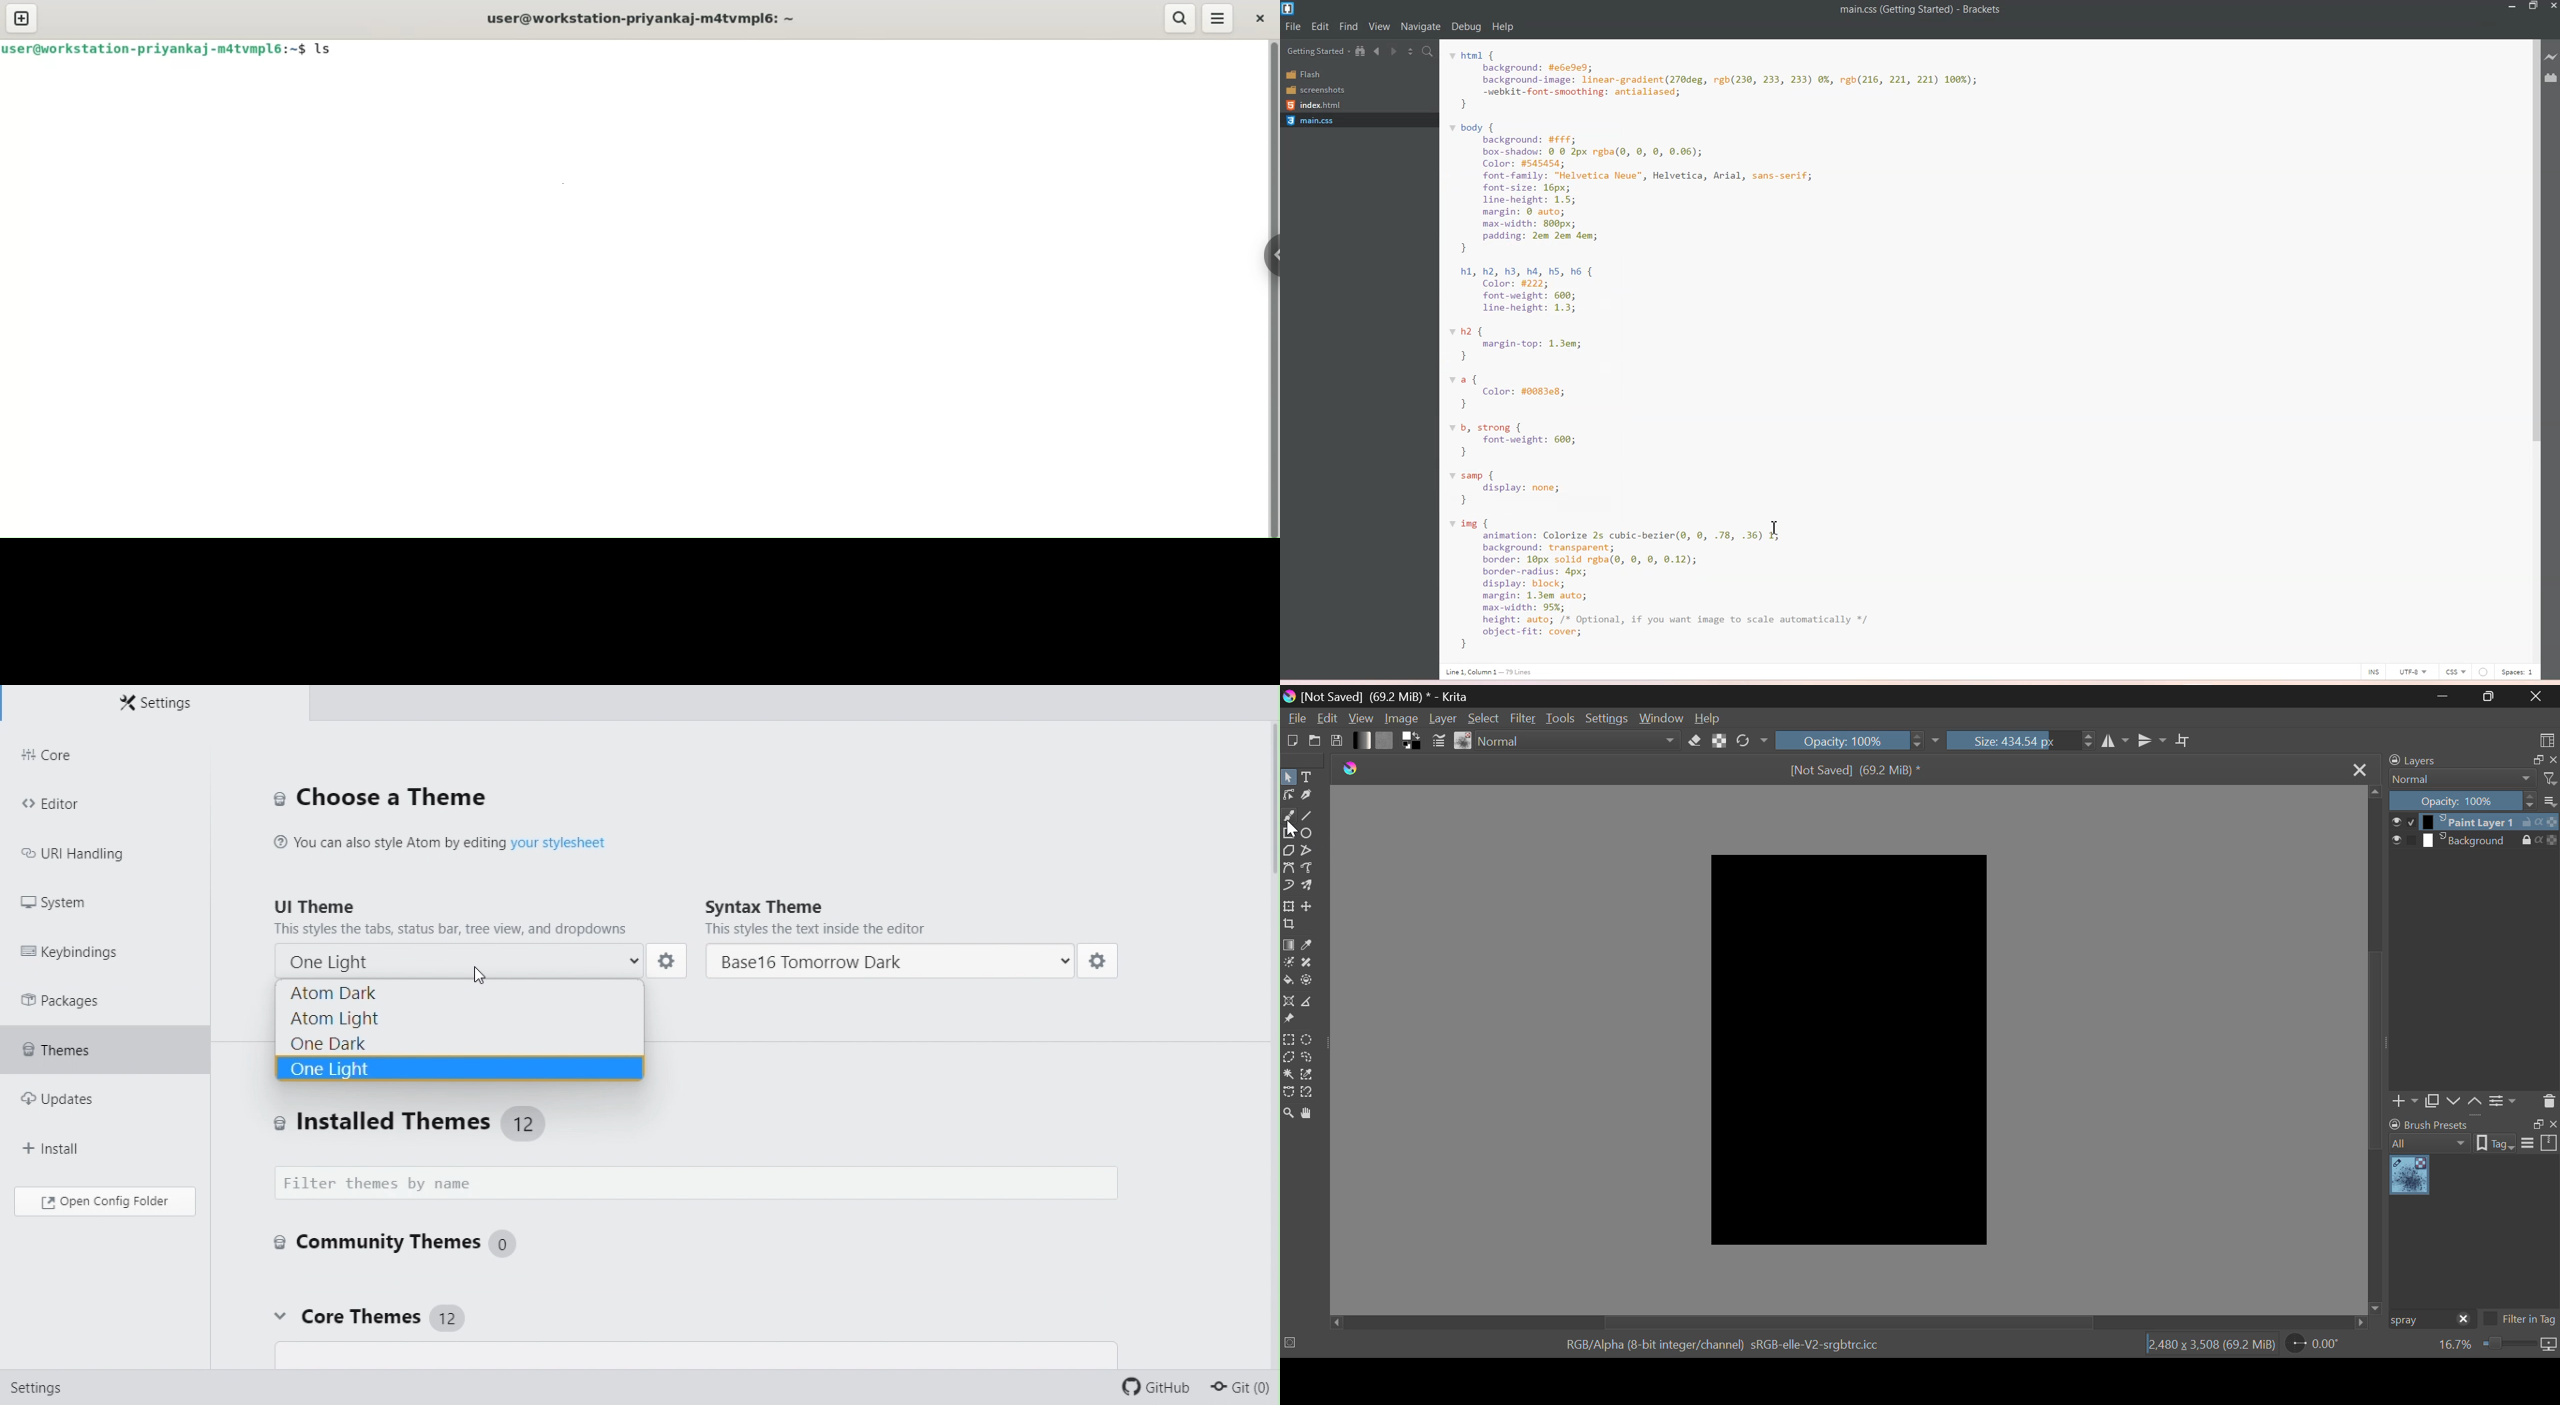  I want to click on Open, so click(1315, 740).